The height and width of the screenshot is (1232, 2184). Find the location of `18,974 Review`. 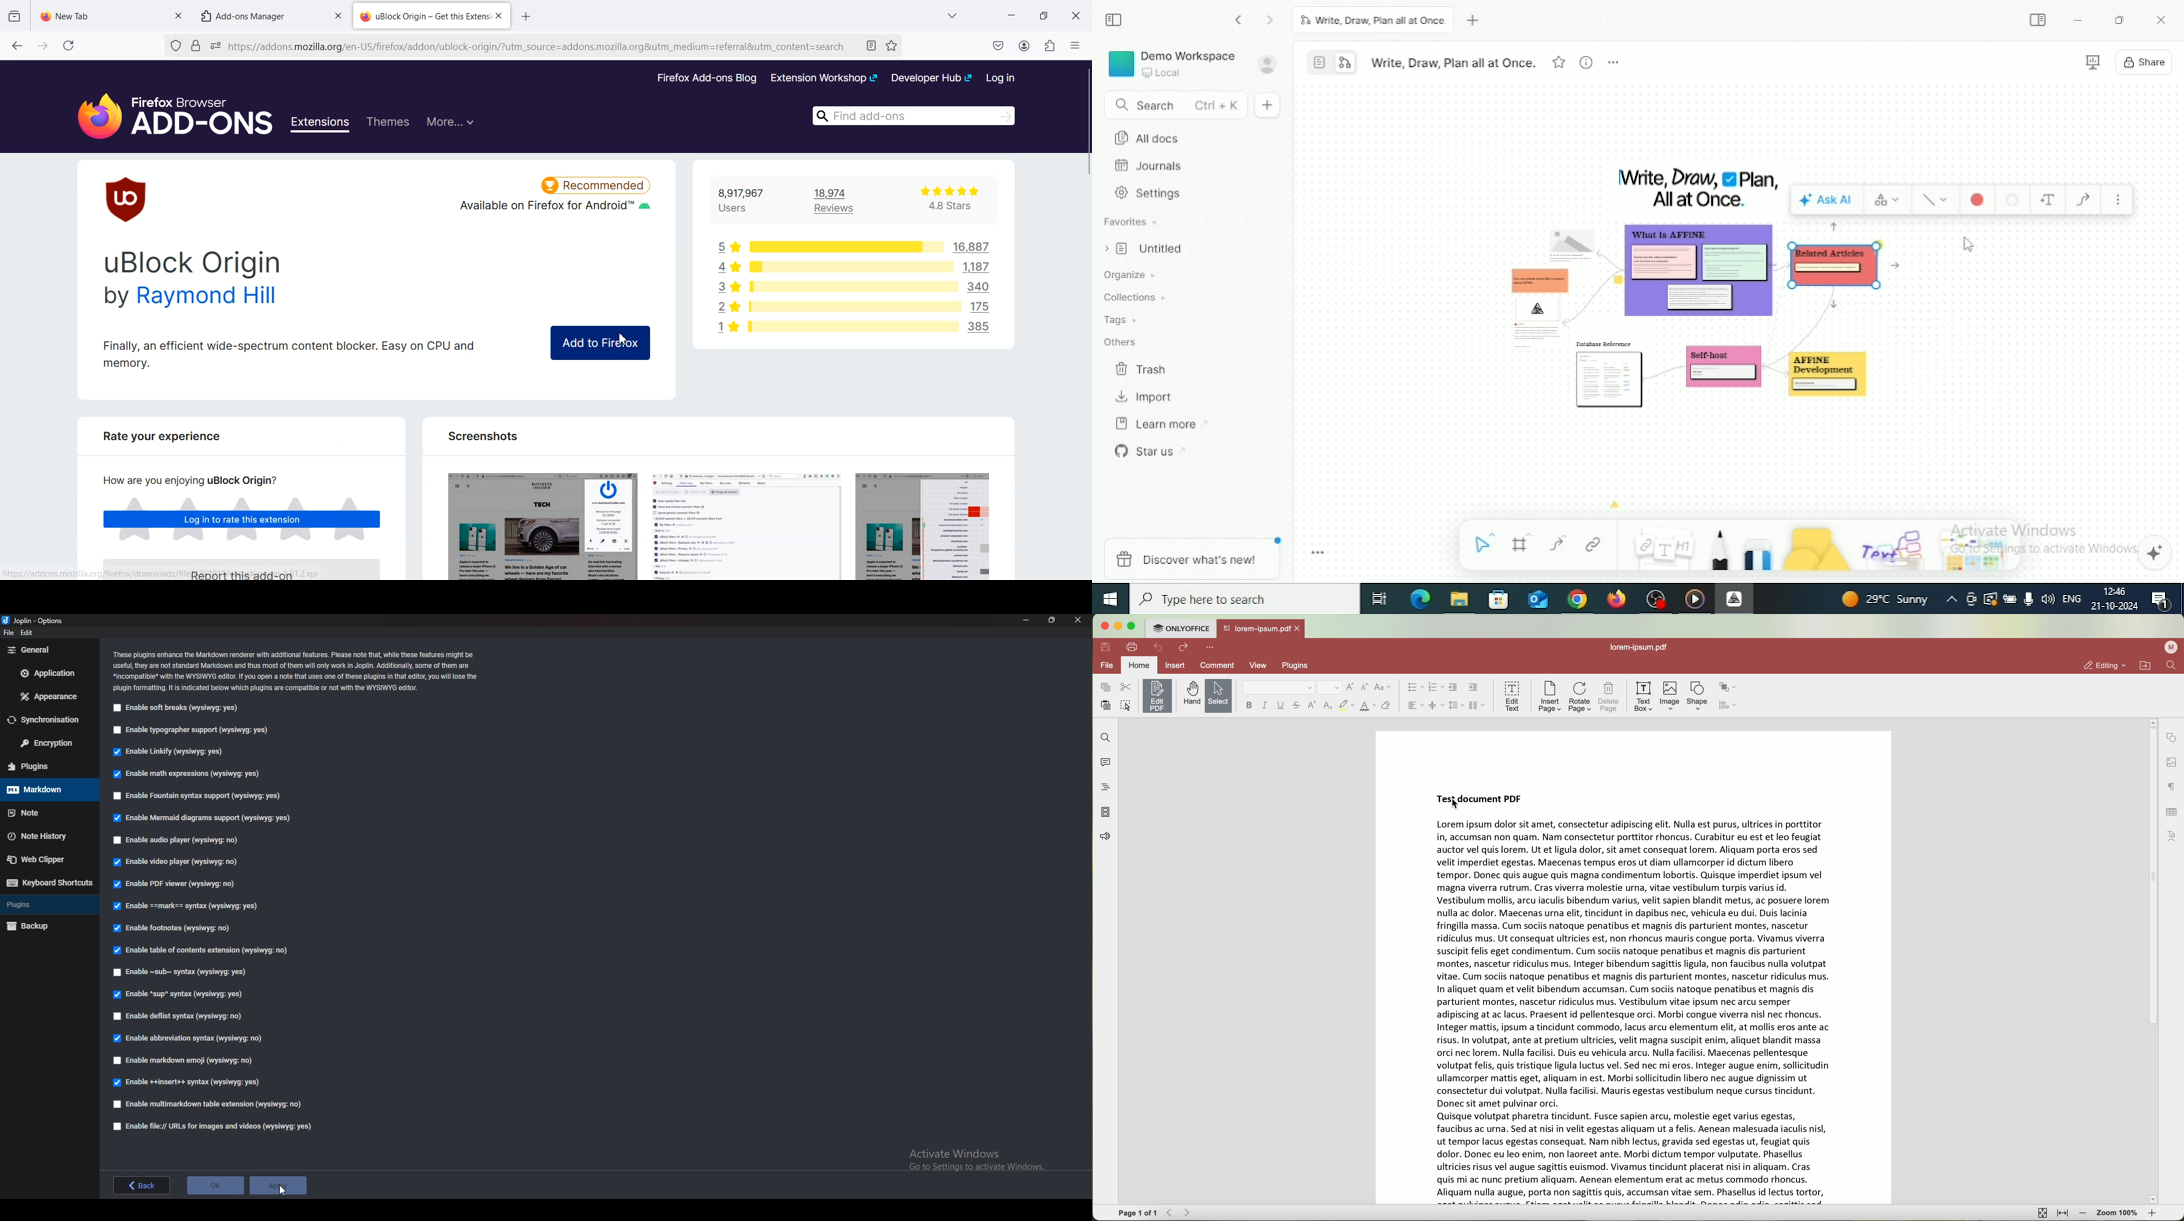

18,974 Review is located at coordinates (841, 200).